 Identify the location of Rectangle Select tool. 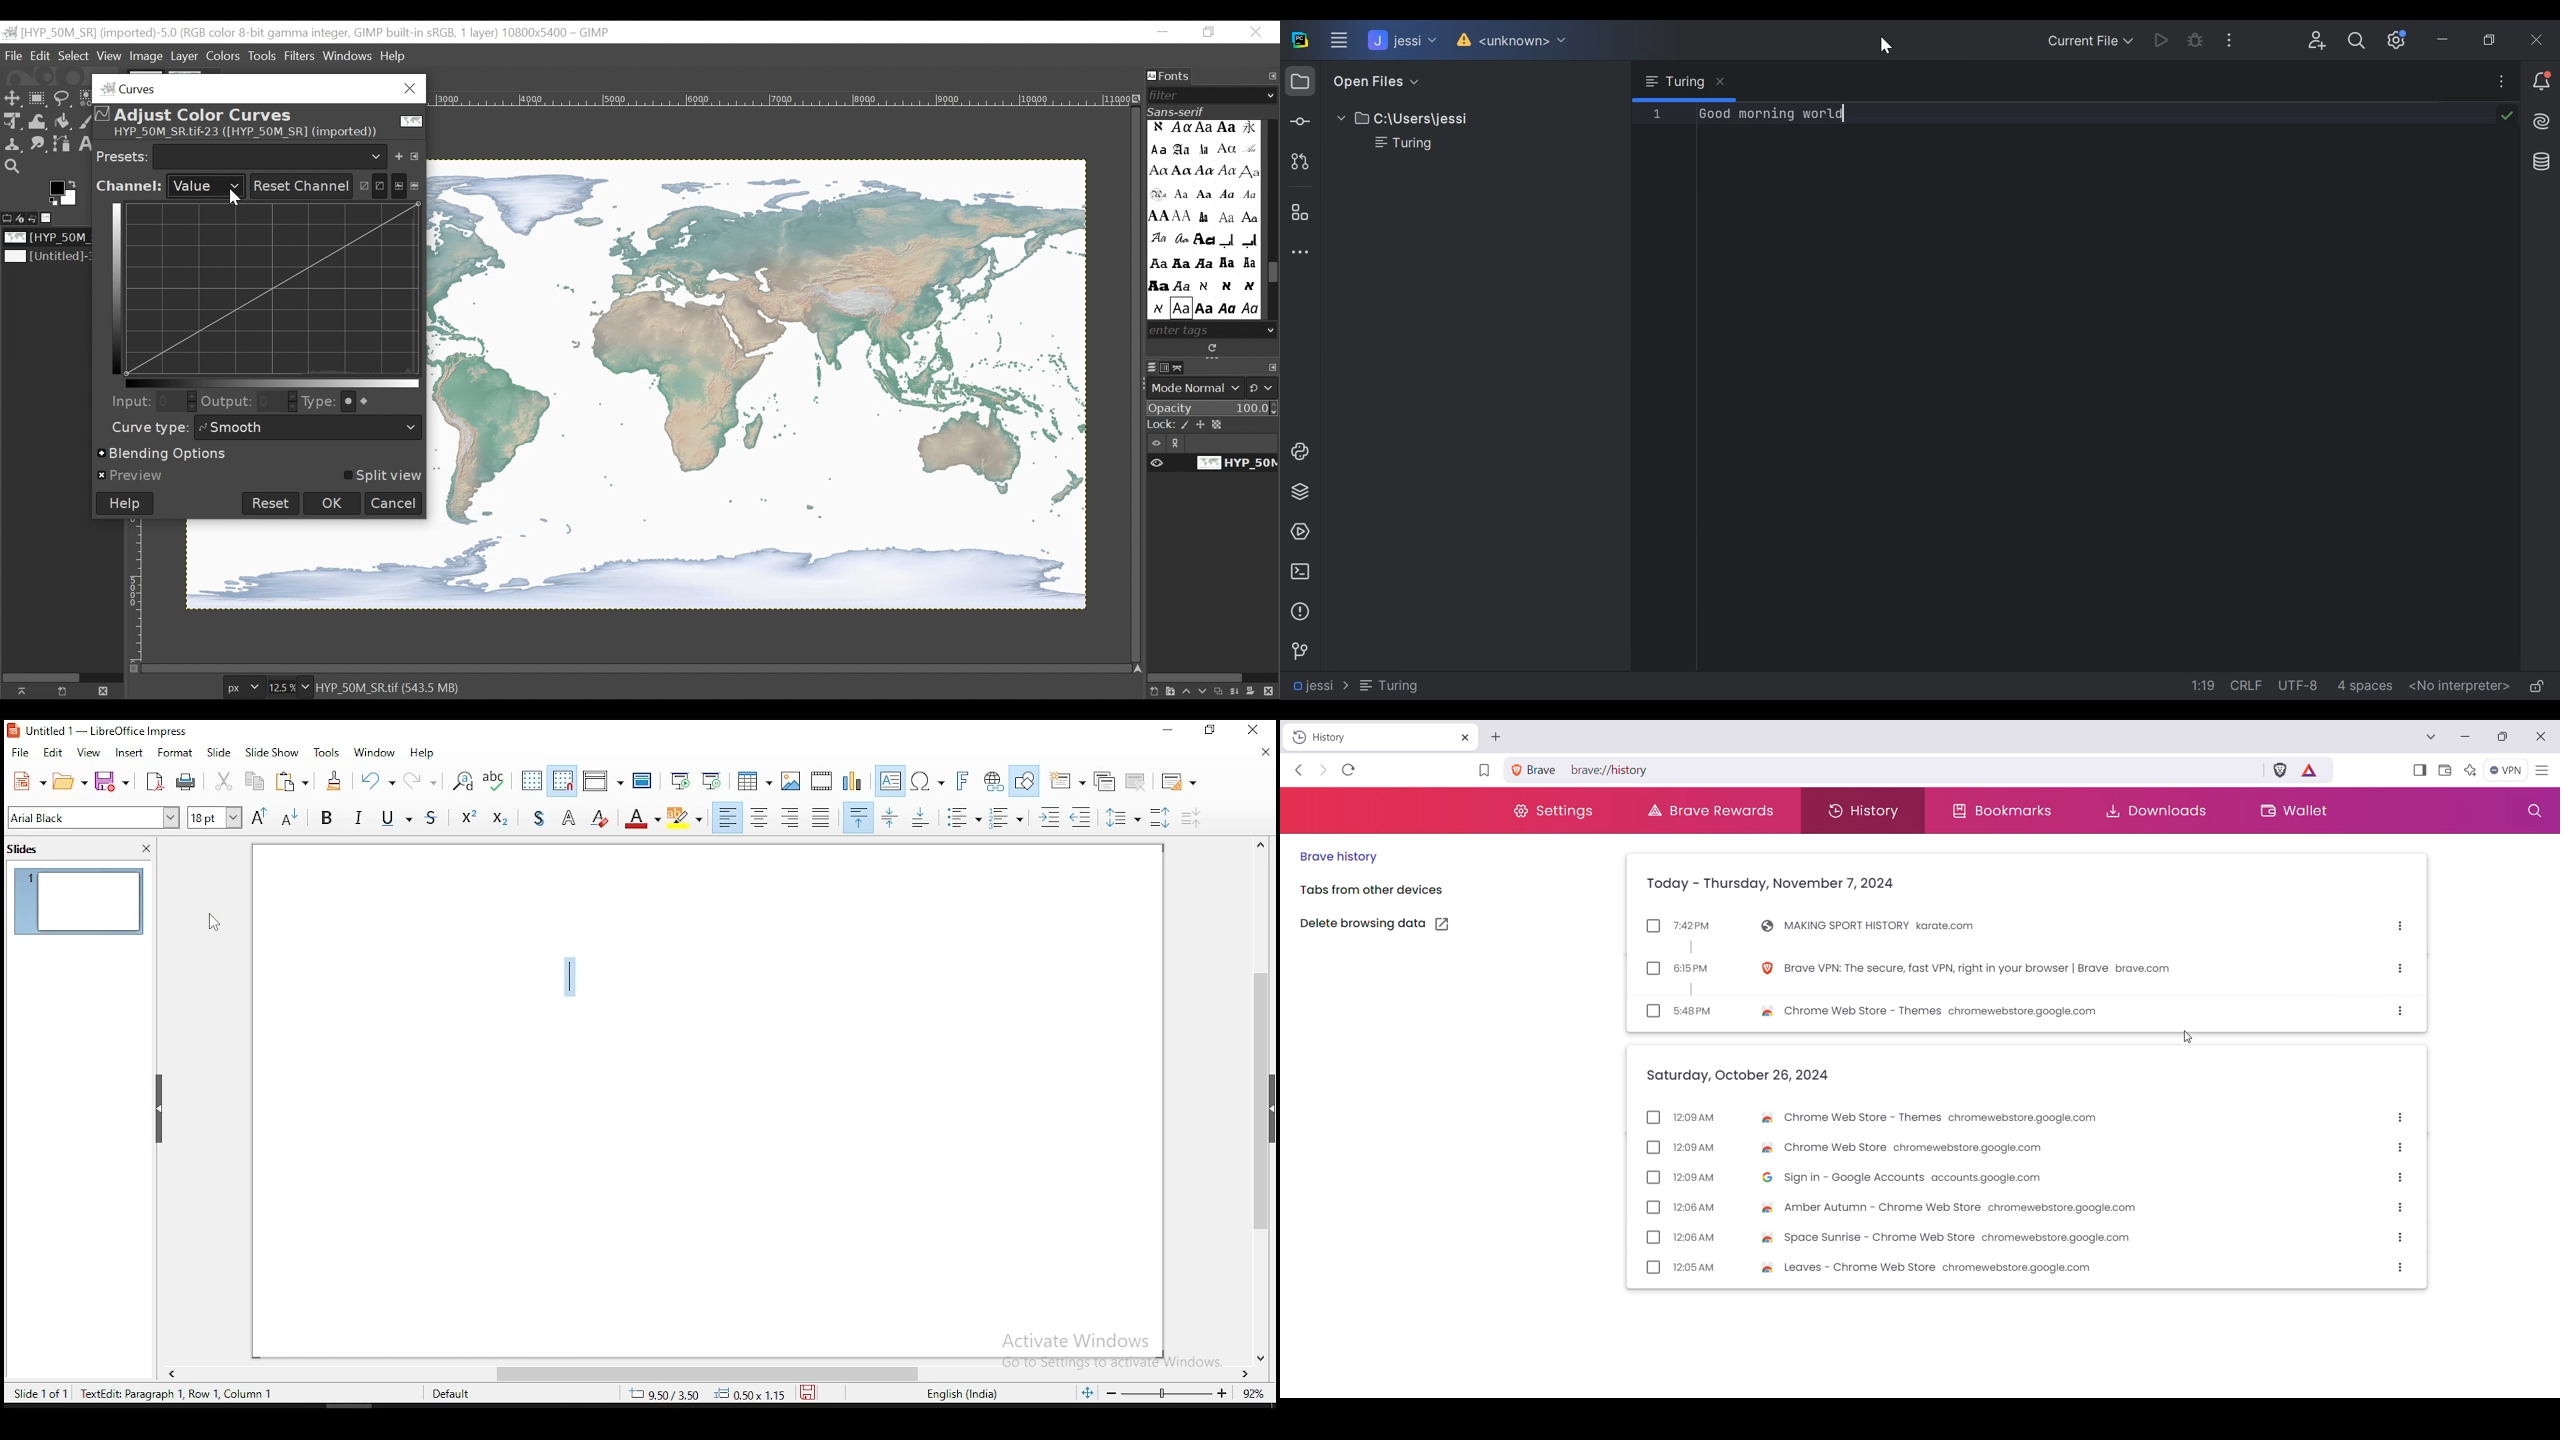
(38, 99).